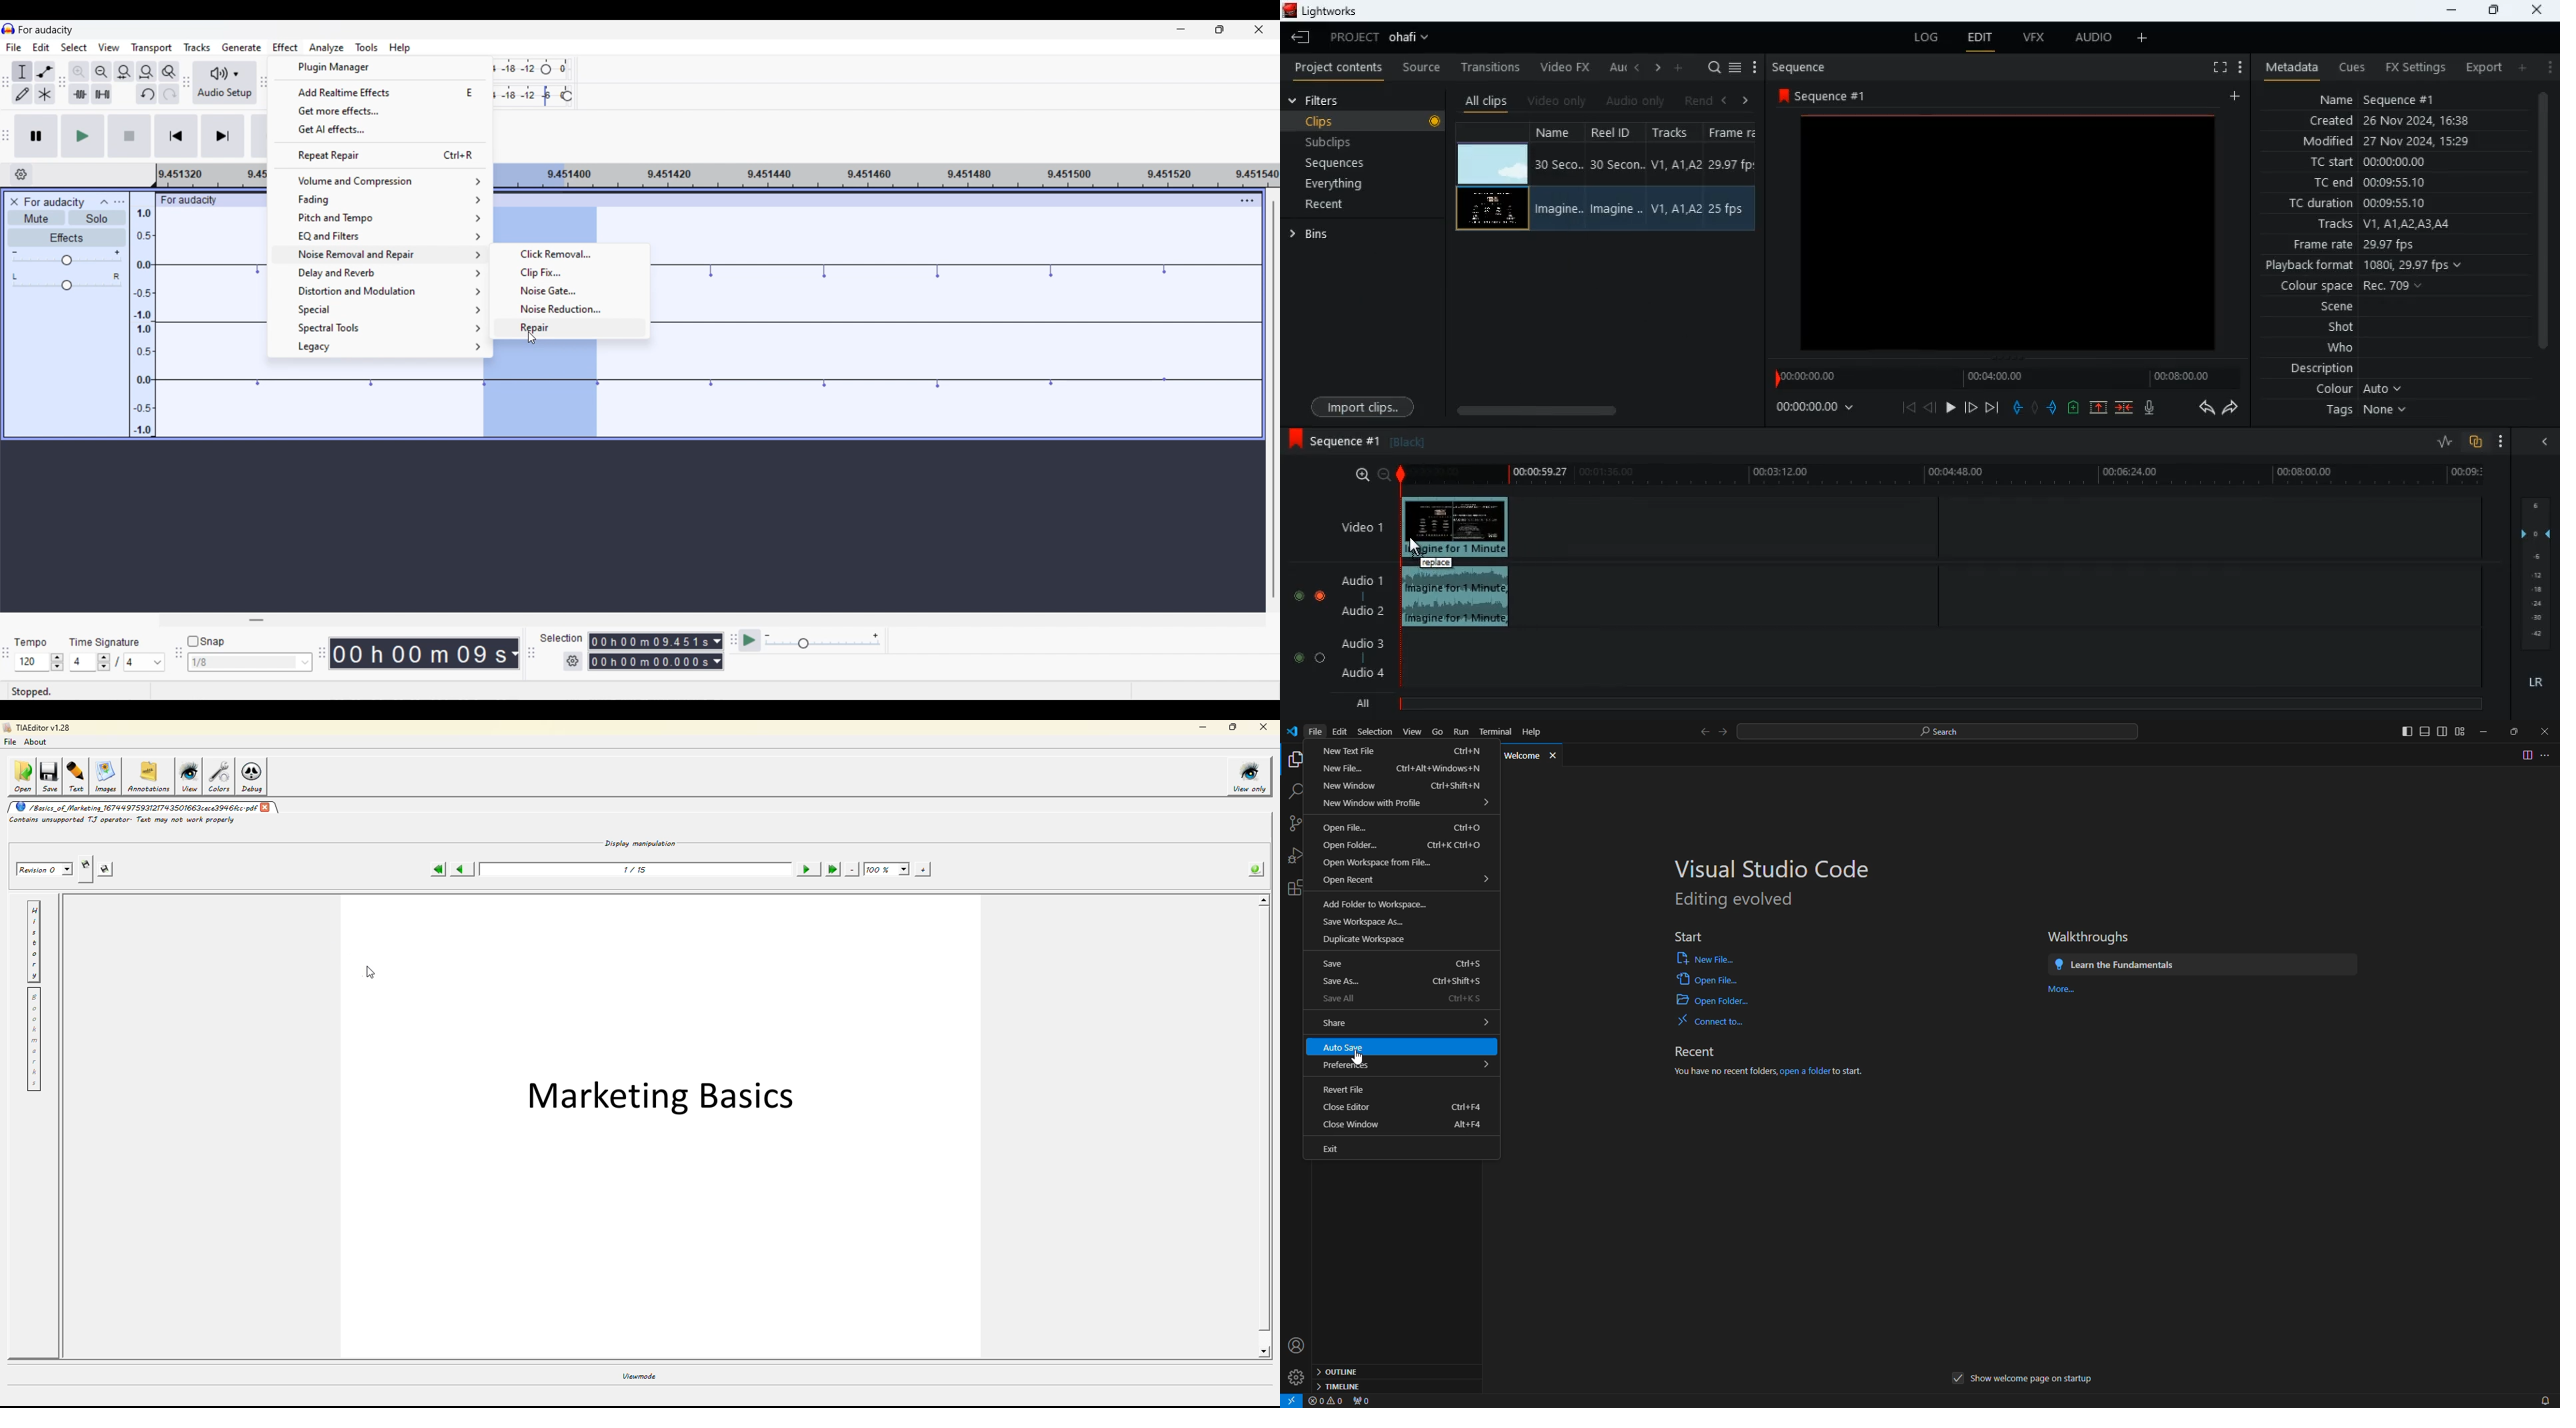  What do you see at coordinates (2055, 409) in the screenshot?
I see `push` at bounding box center [2055, 409].